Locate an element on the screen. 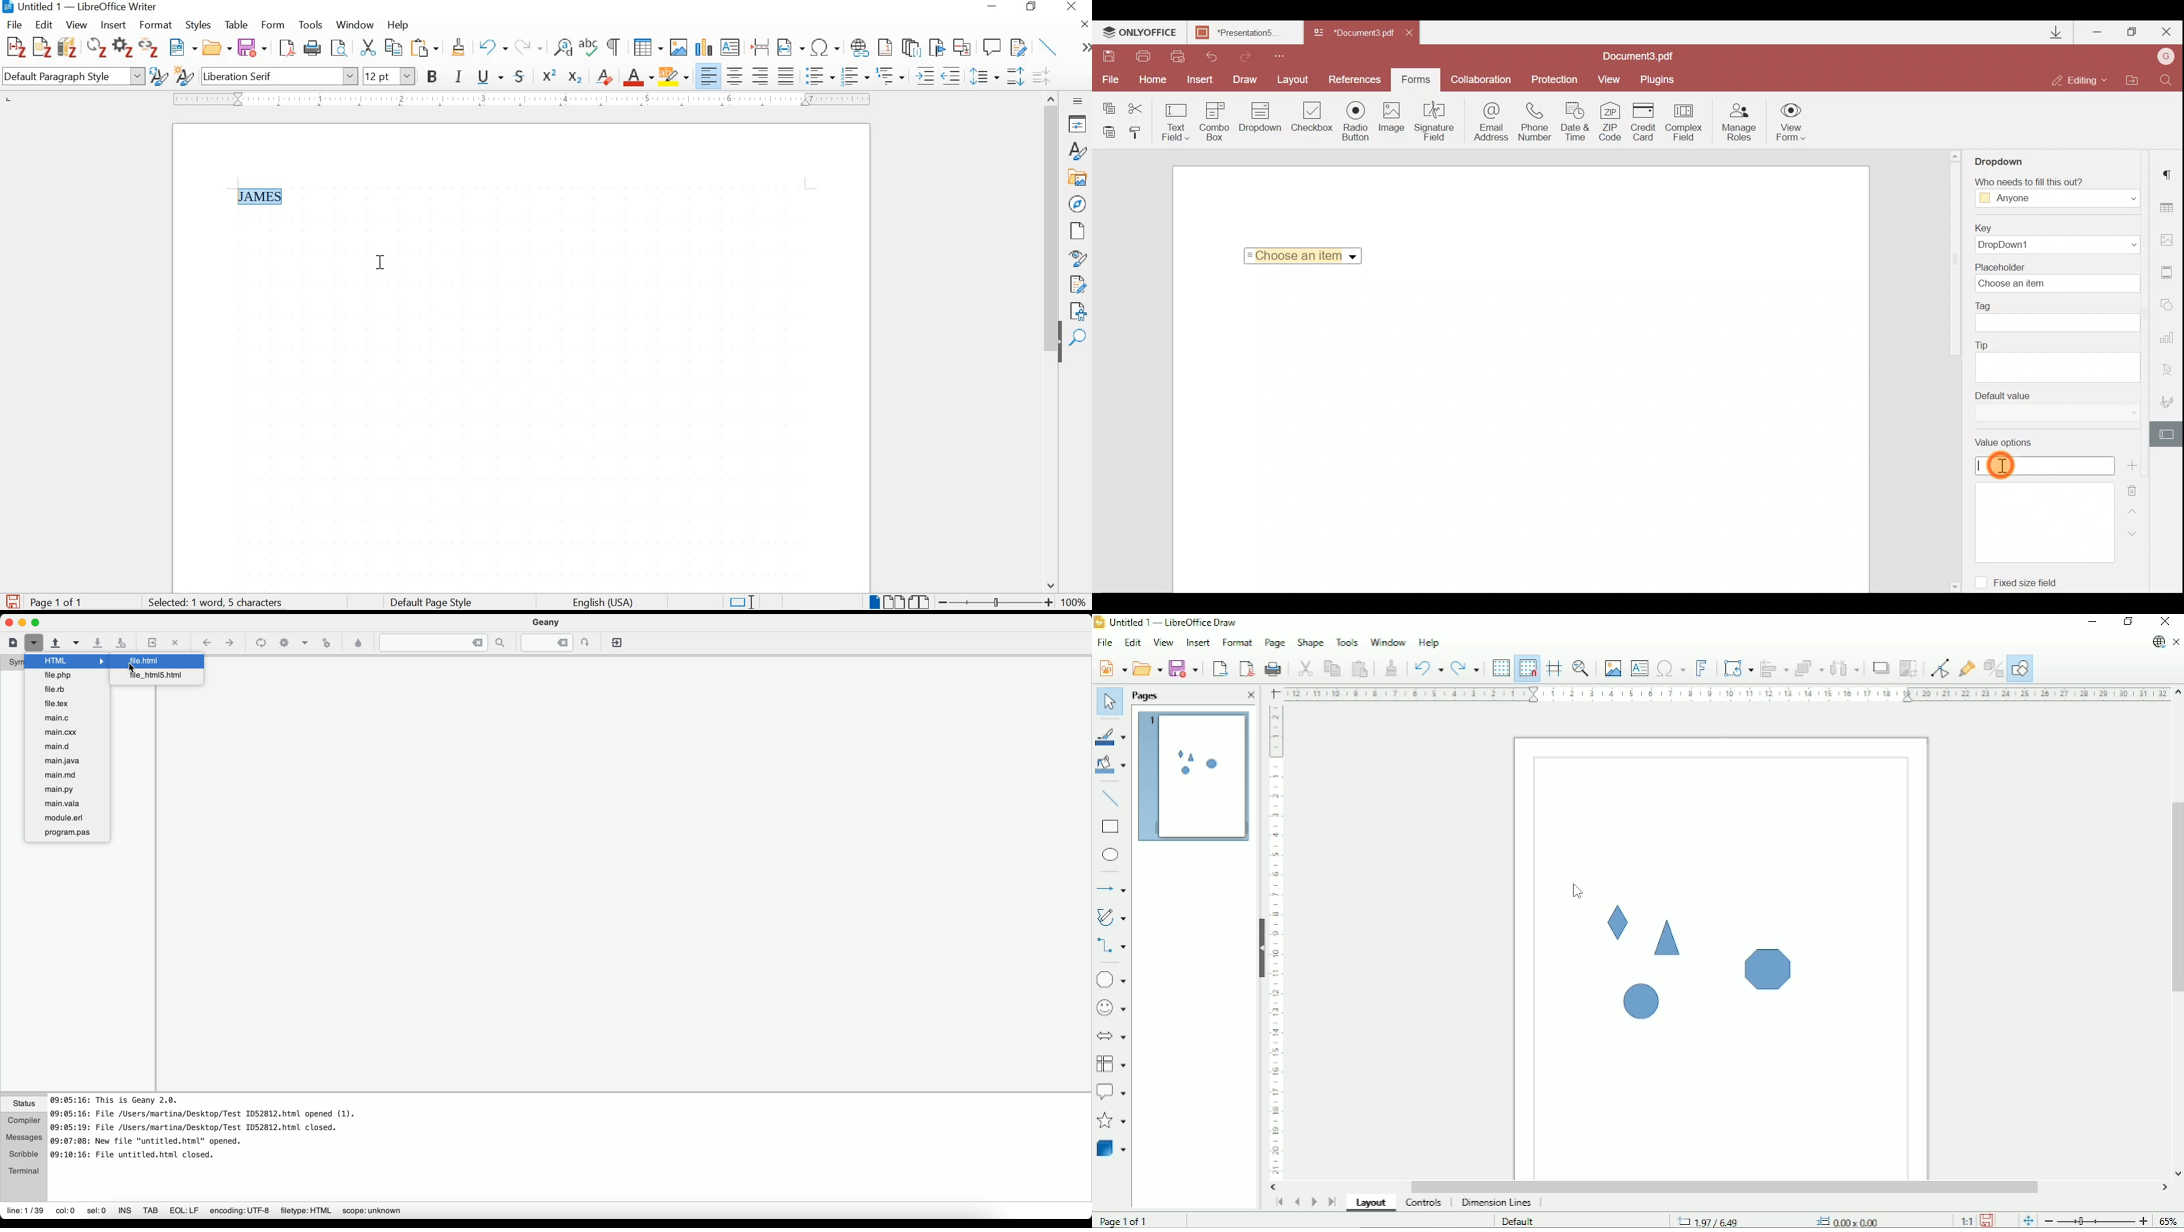 This screenshot has width=2184, height=1232. Curves and polygons is located at coordinates (1112, 917).